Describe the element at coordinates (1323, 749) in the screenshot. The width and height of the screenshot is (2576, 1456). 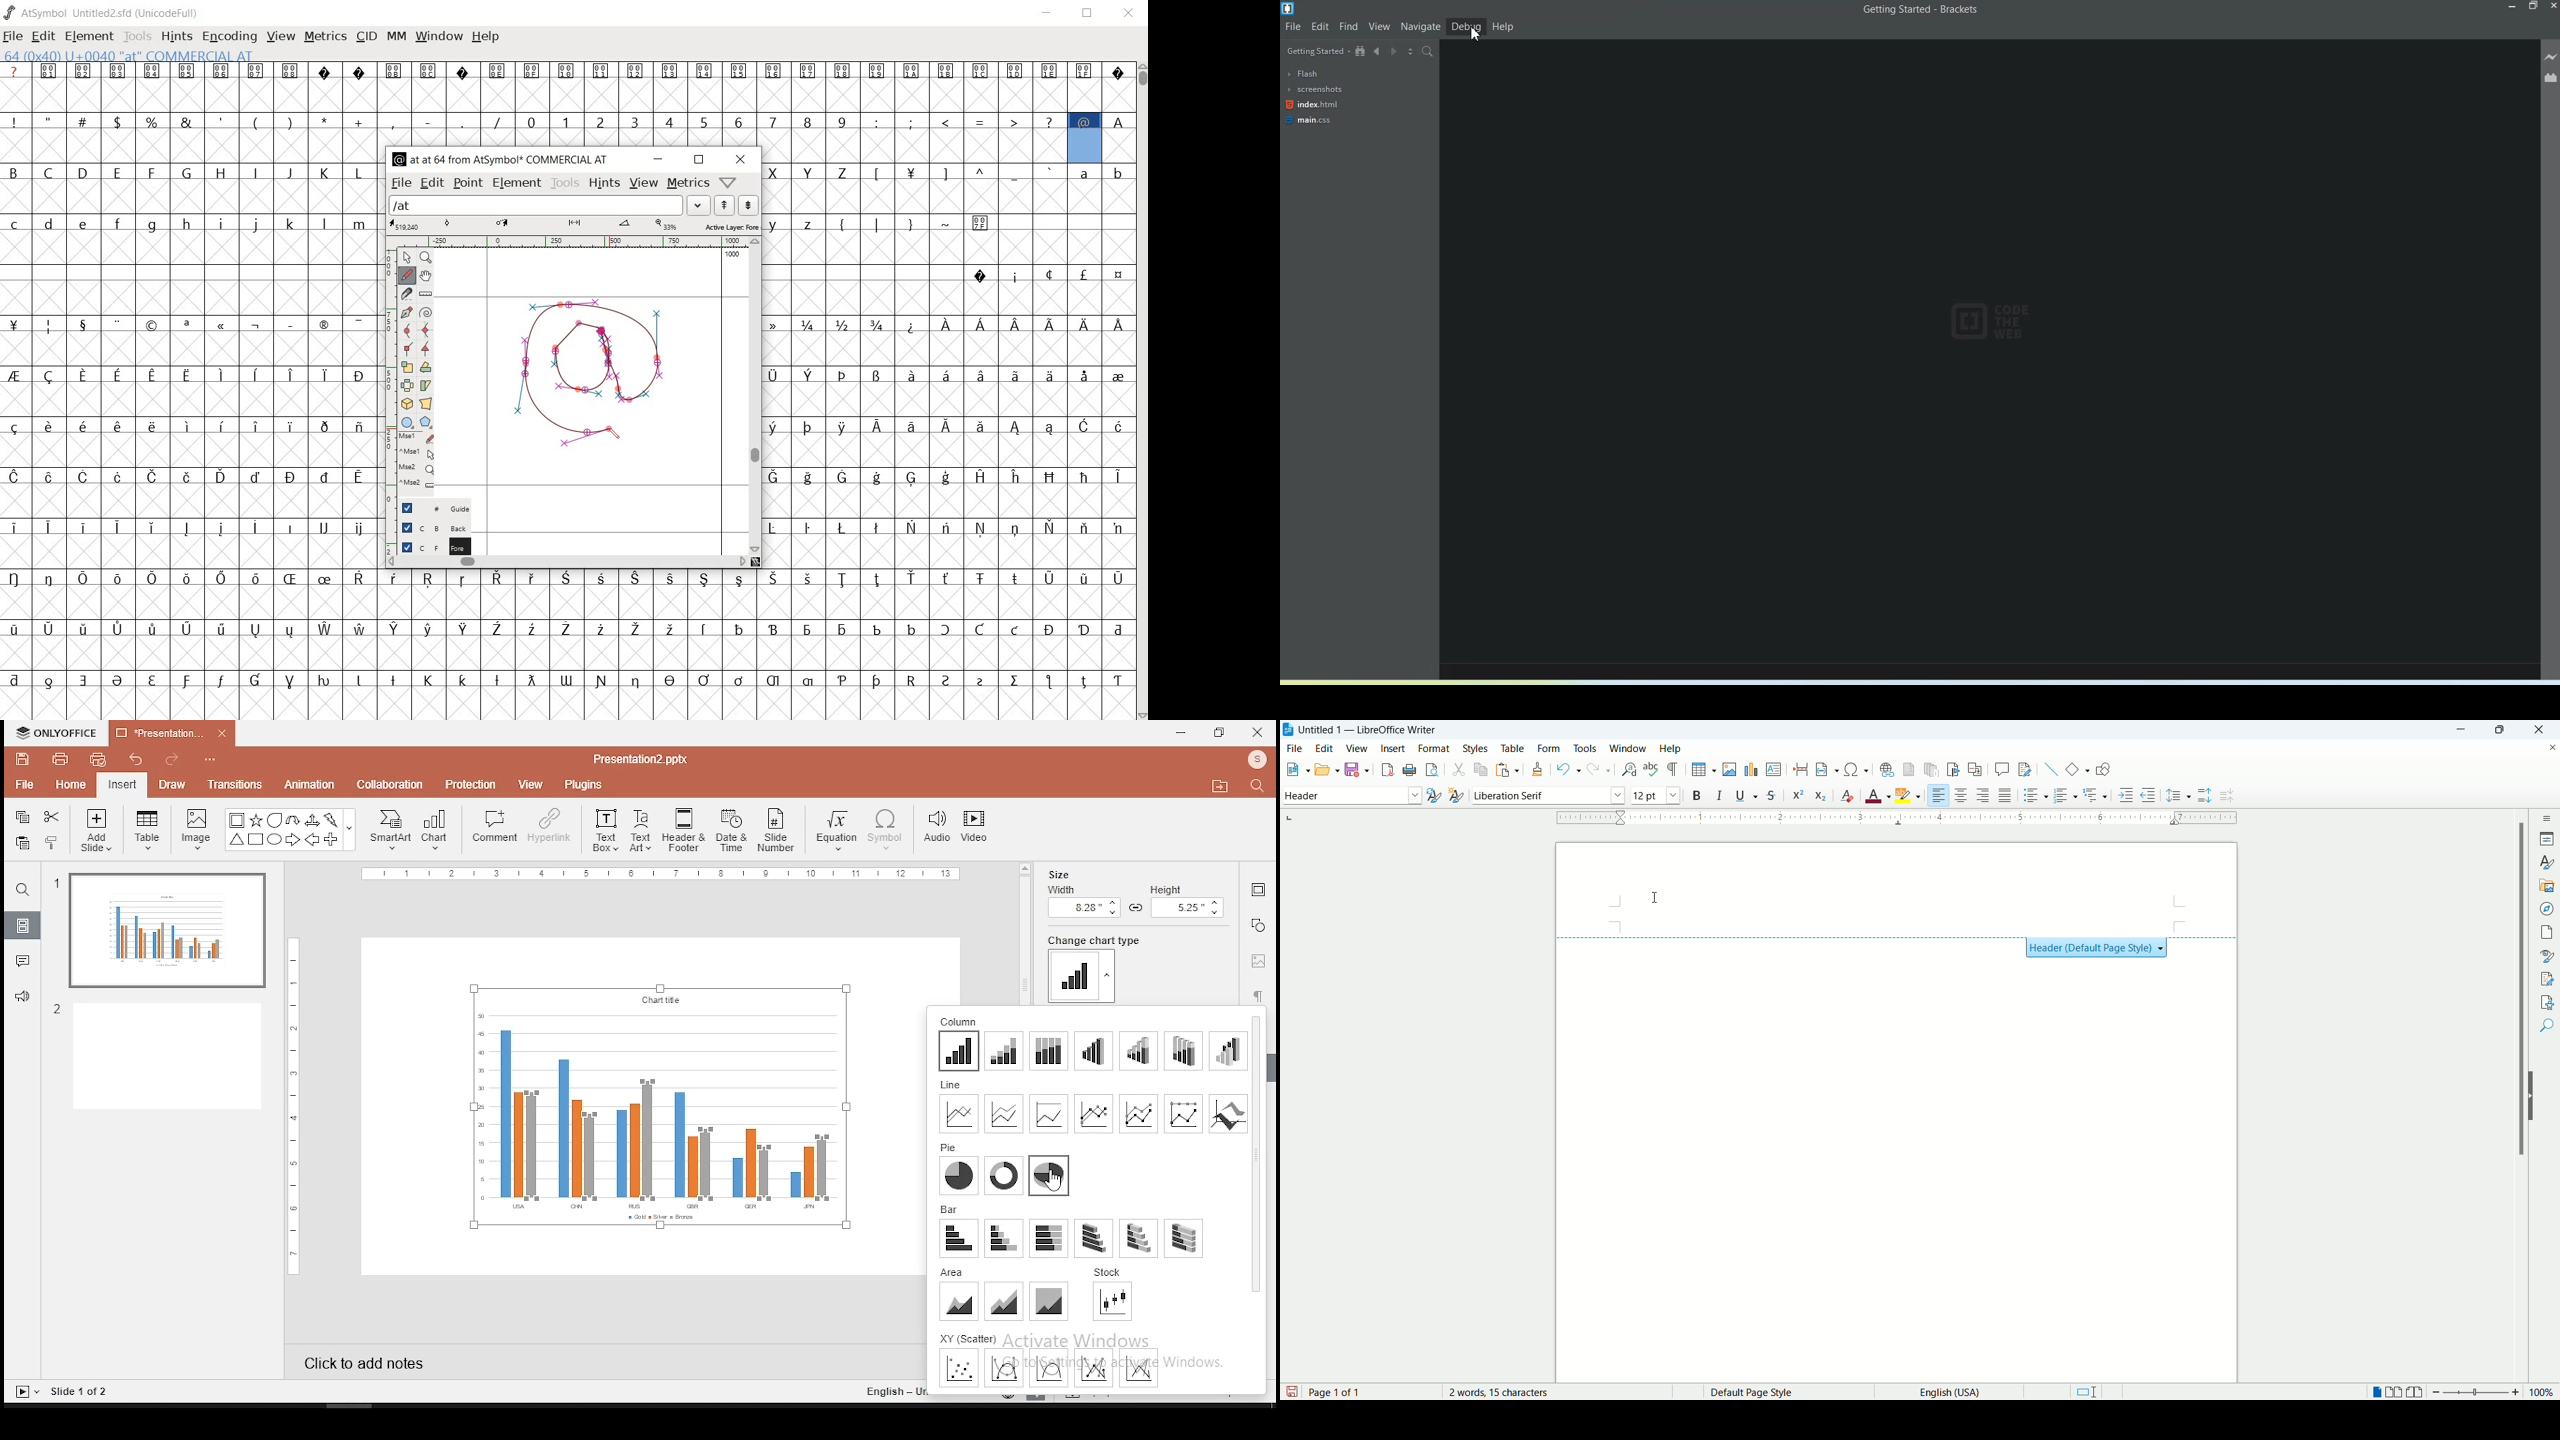
I see `edit` at that location.